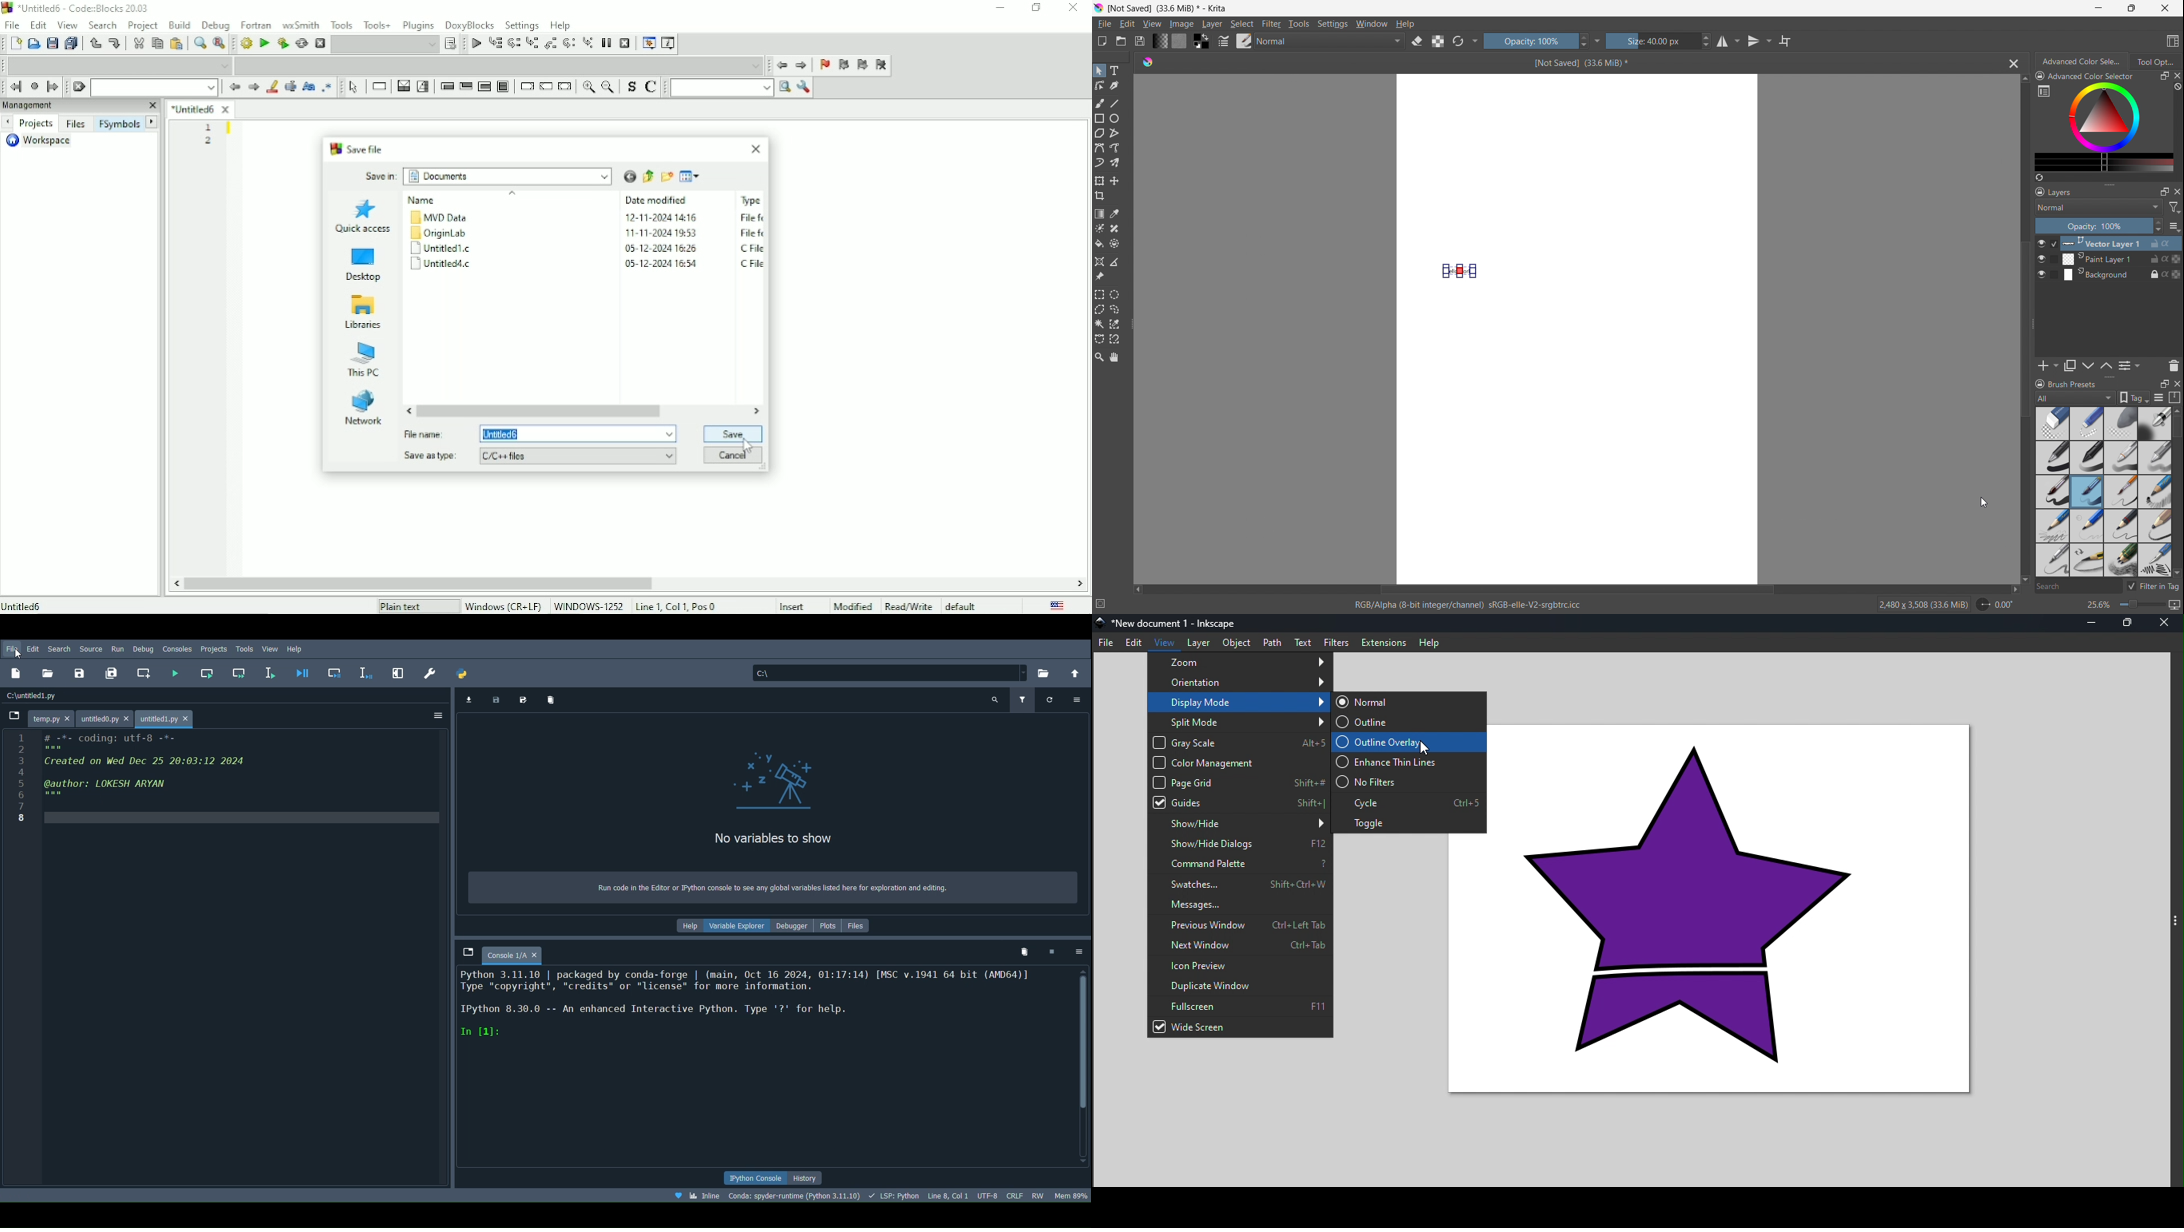  Describe the element at coordinates (337, 674) in the screenshot. I see `` at that location.